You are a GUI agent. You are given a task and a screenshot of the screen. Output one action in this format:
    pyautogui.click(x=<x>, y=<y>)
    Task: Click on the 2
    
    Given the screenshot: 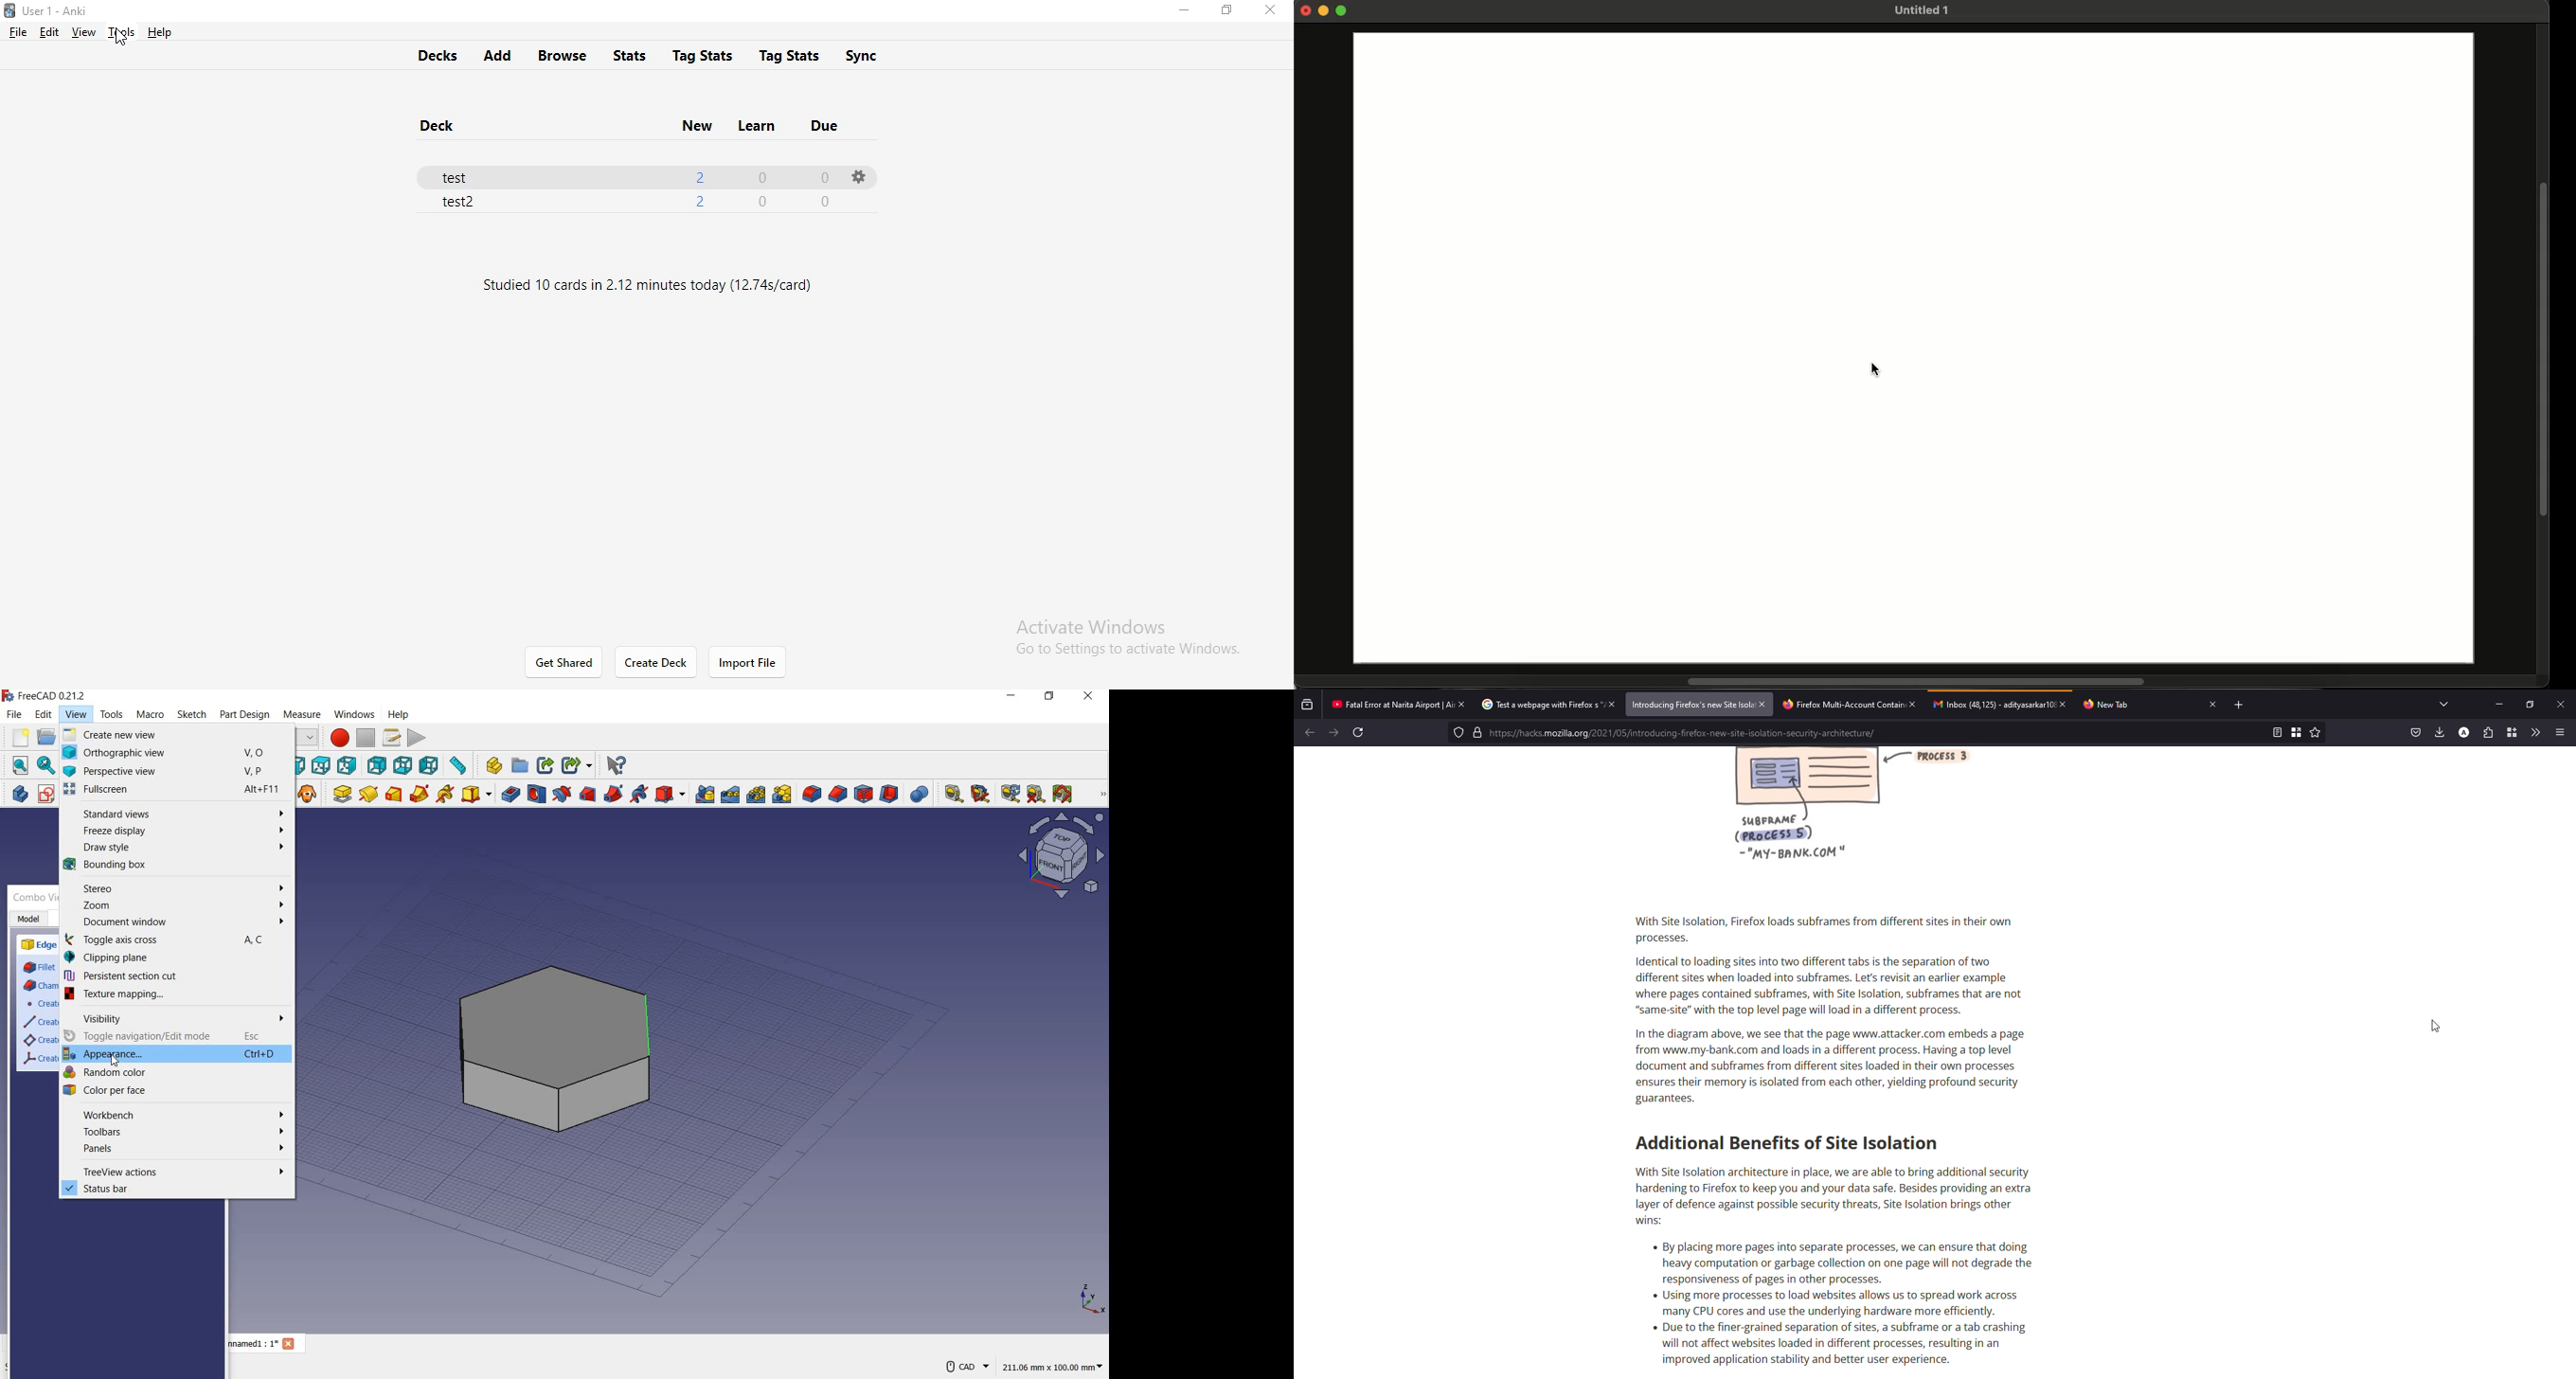 What is the action you would take?
    pyautogui.click(x=698, y=174)
    